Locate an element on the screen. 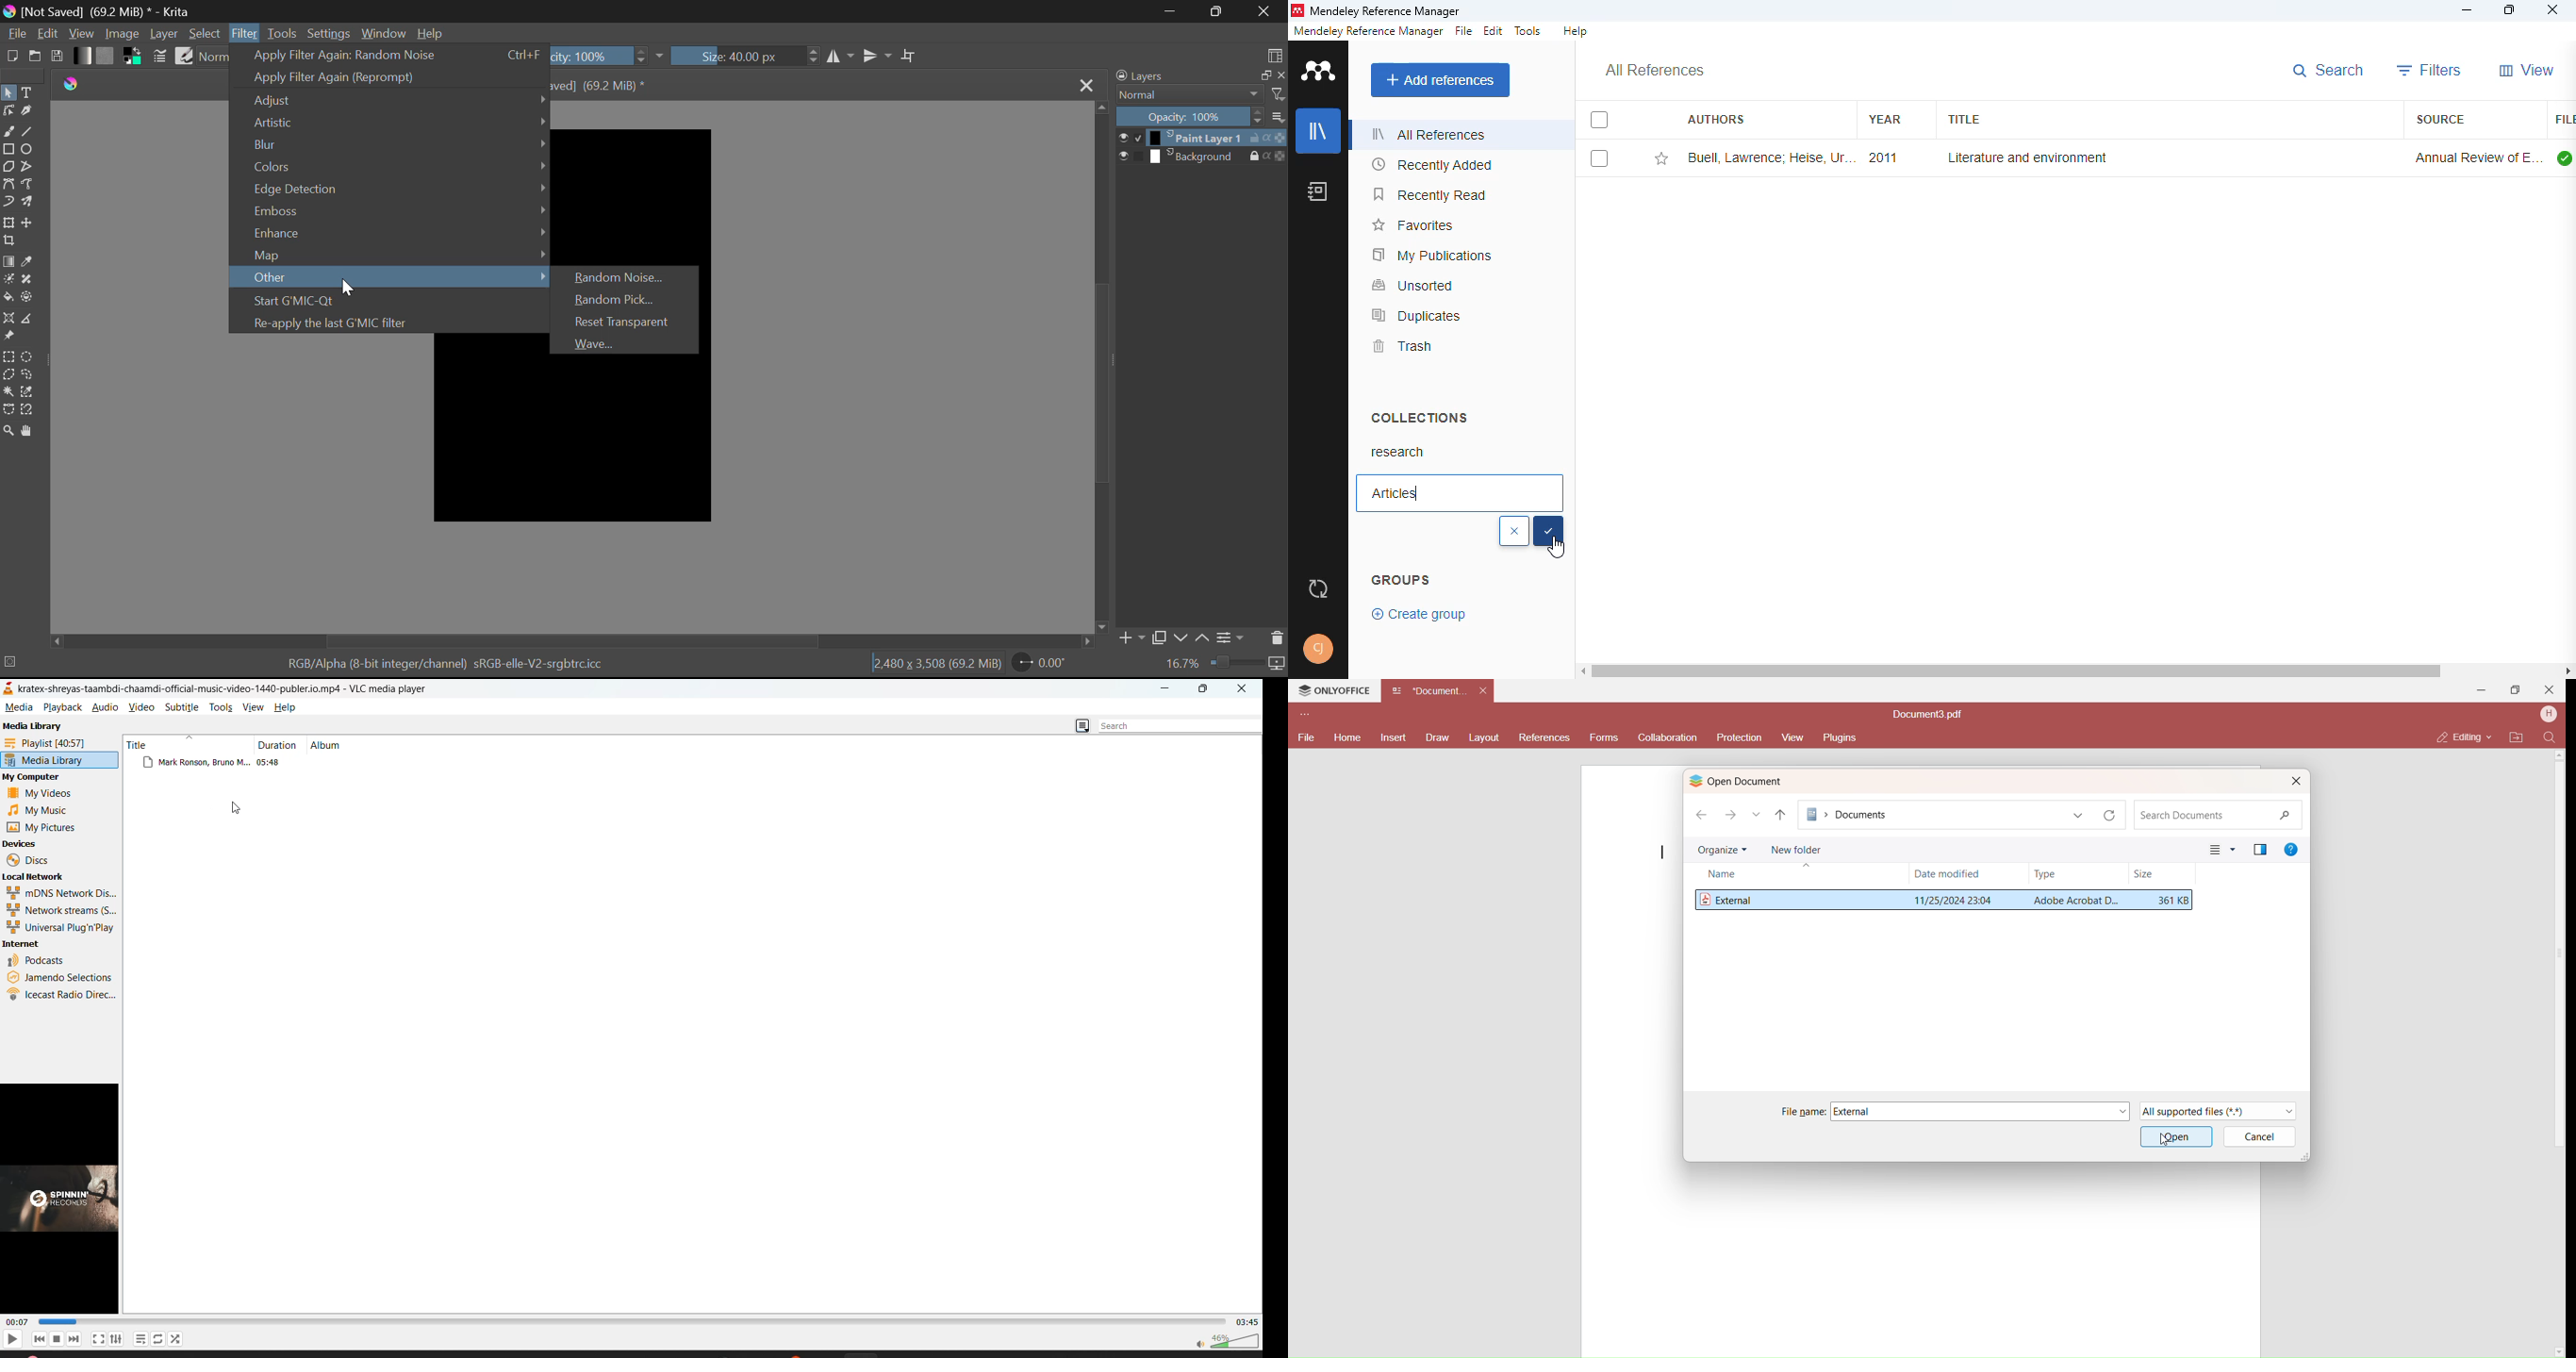 This screenshot has height=1372, width=2576. Minimize is located at coordinates (2482, 690).